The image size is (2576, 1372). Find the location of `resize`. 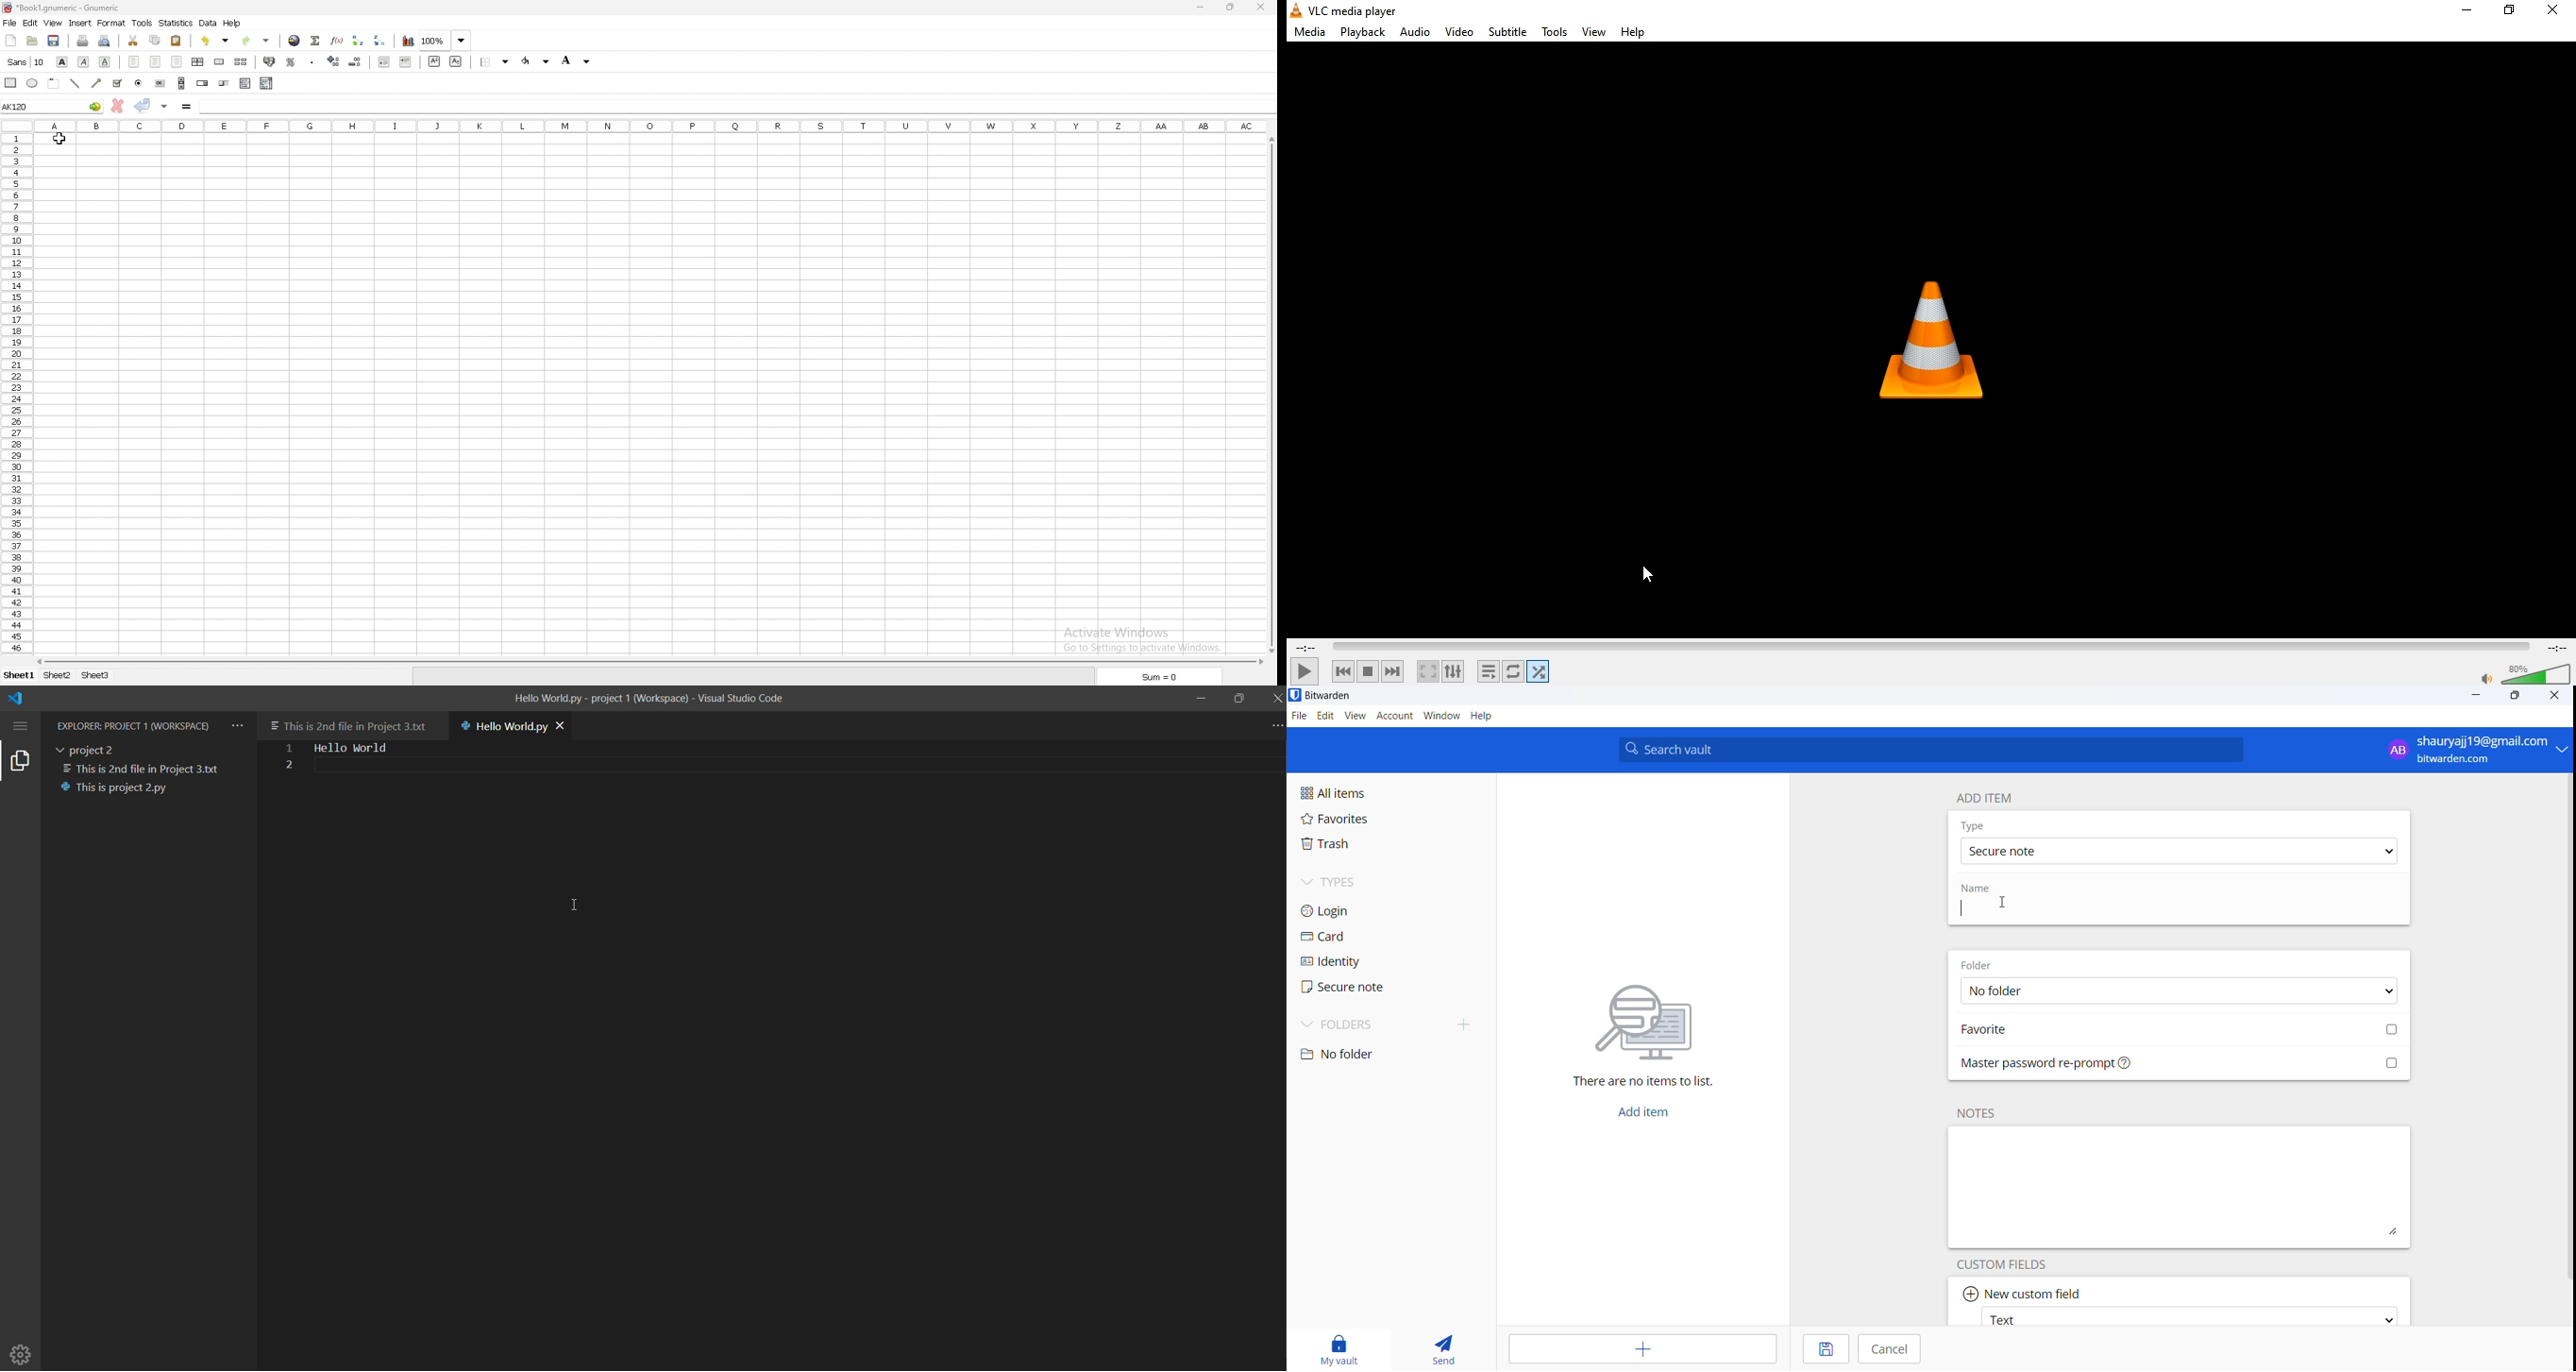

resize is located at coordinates (1230, 7).